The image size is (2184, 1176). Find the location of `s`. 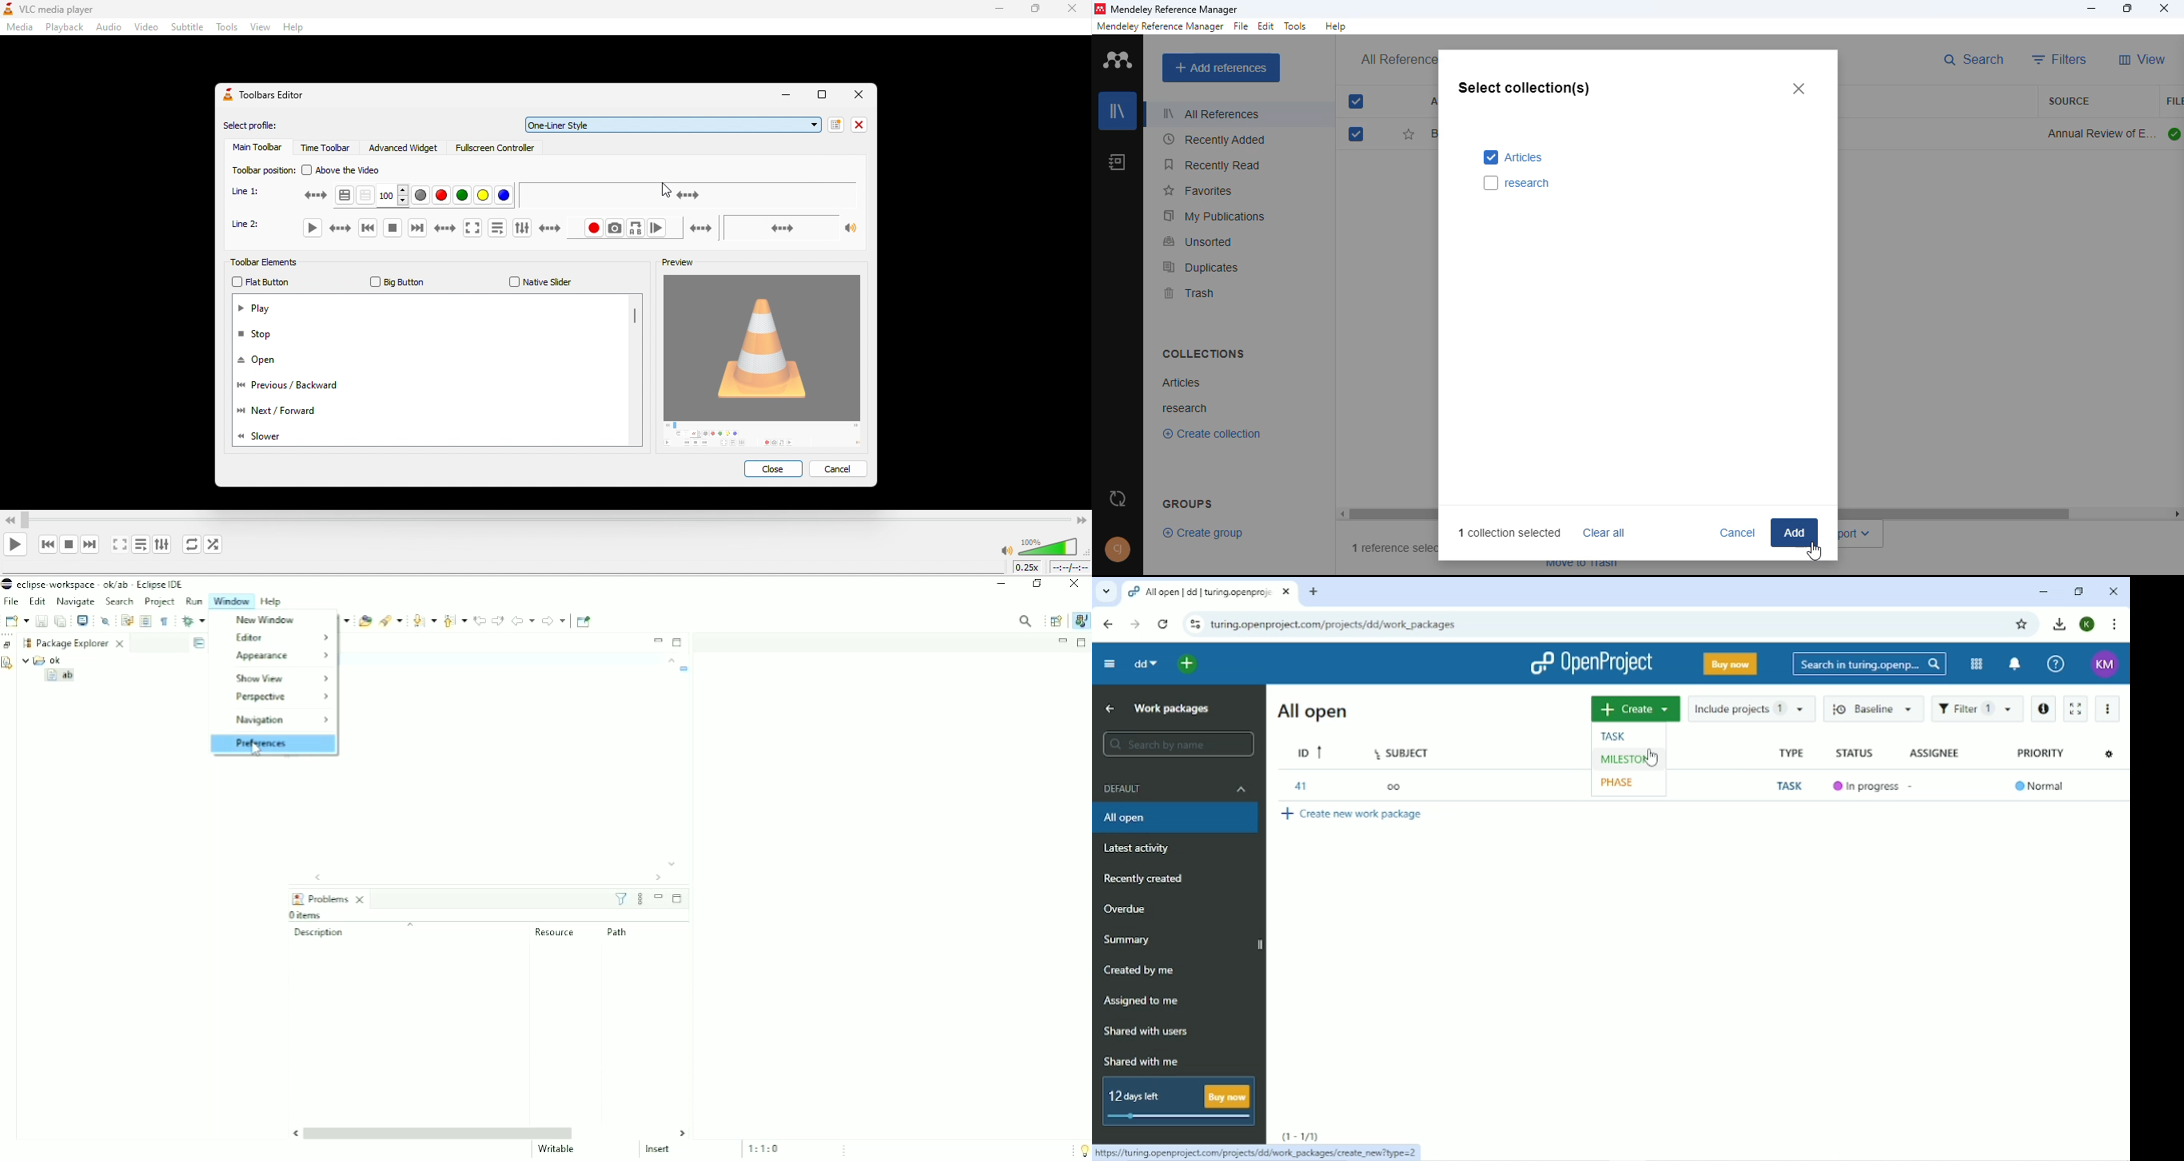

s is located at coordinates (271, 438).